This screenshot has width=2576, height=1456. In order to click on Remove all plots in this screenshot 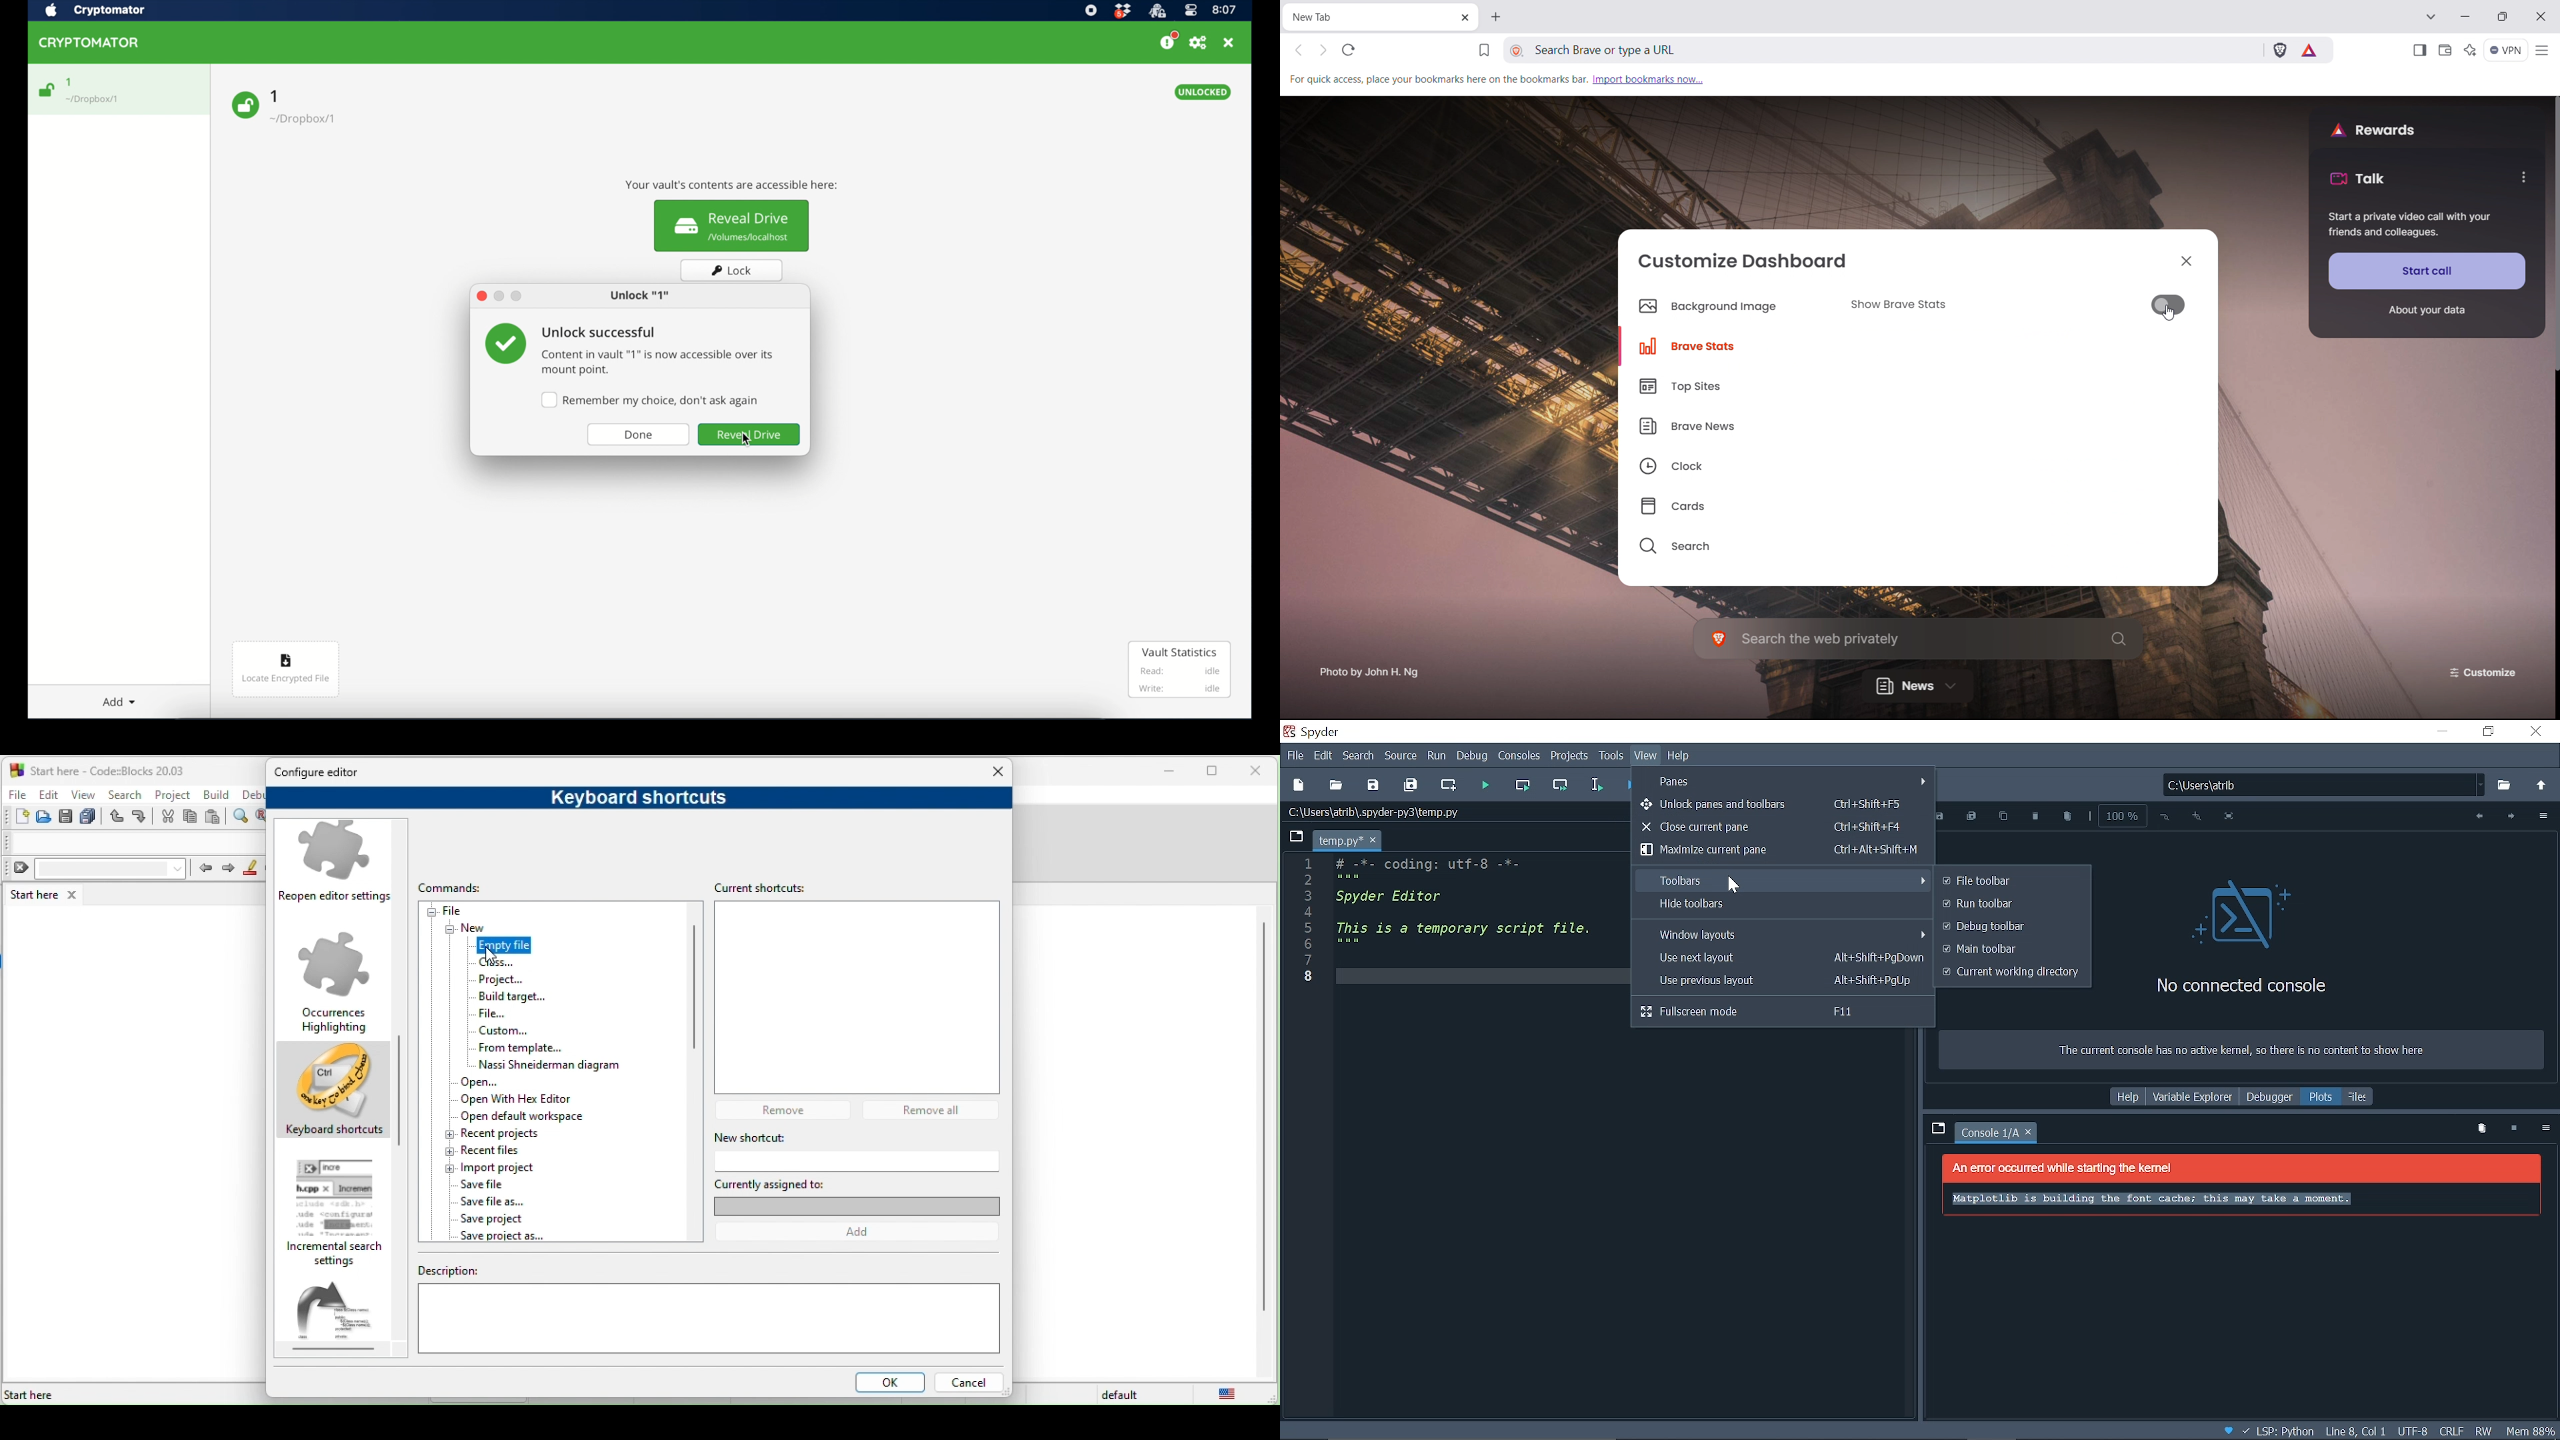, I will do `click(2067, 818)`.